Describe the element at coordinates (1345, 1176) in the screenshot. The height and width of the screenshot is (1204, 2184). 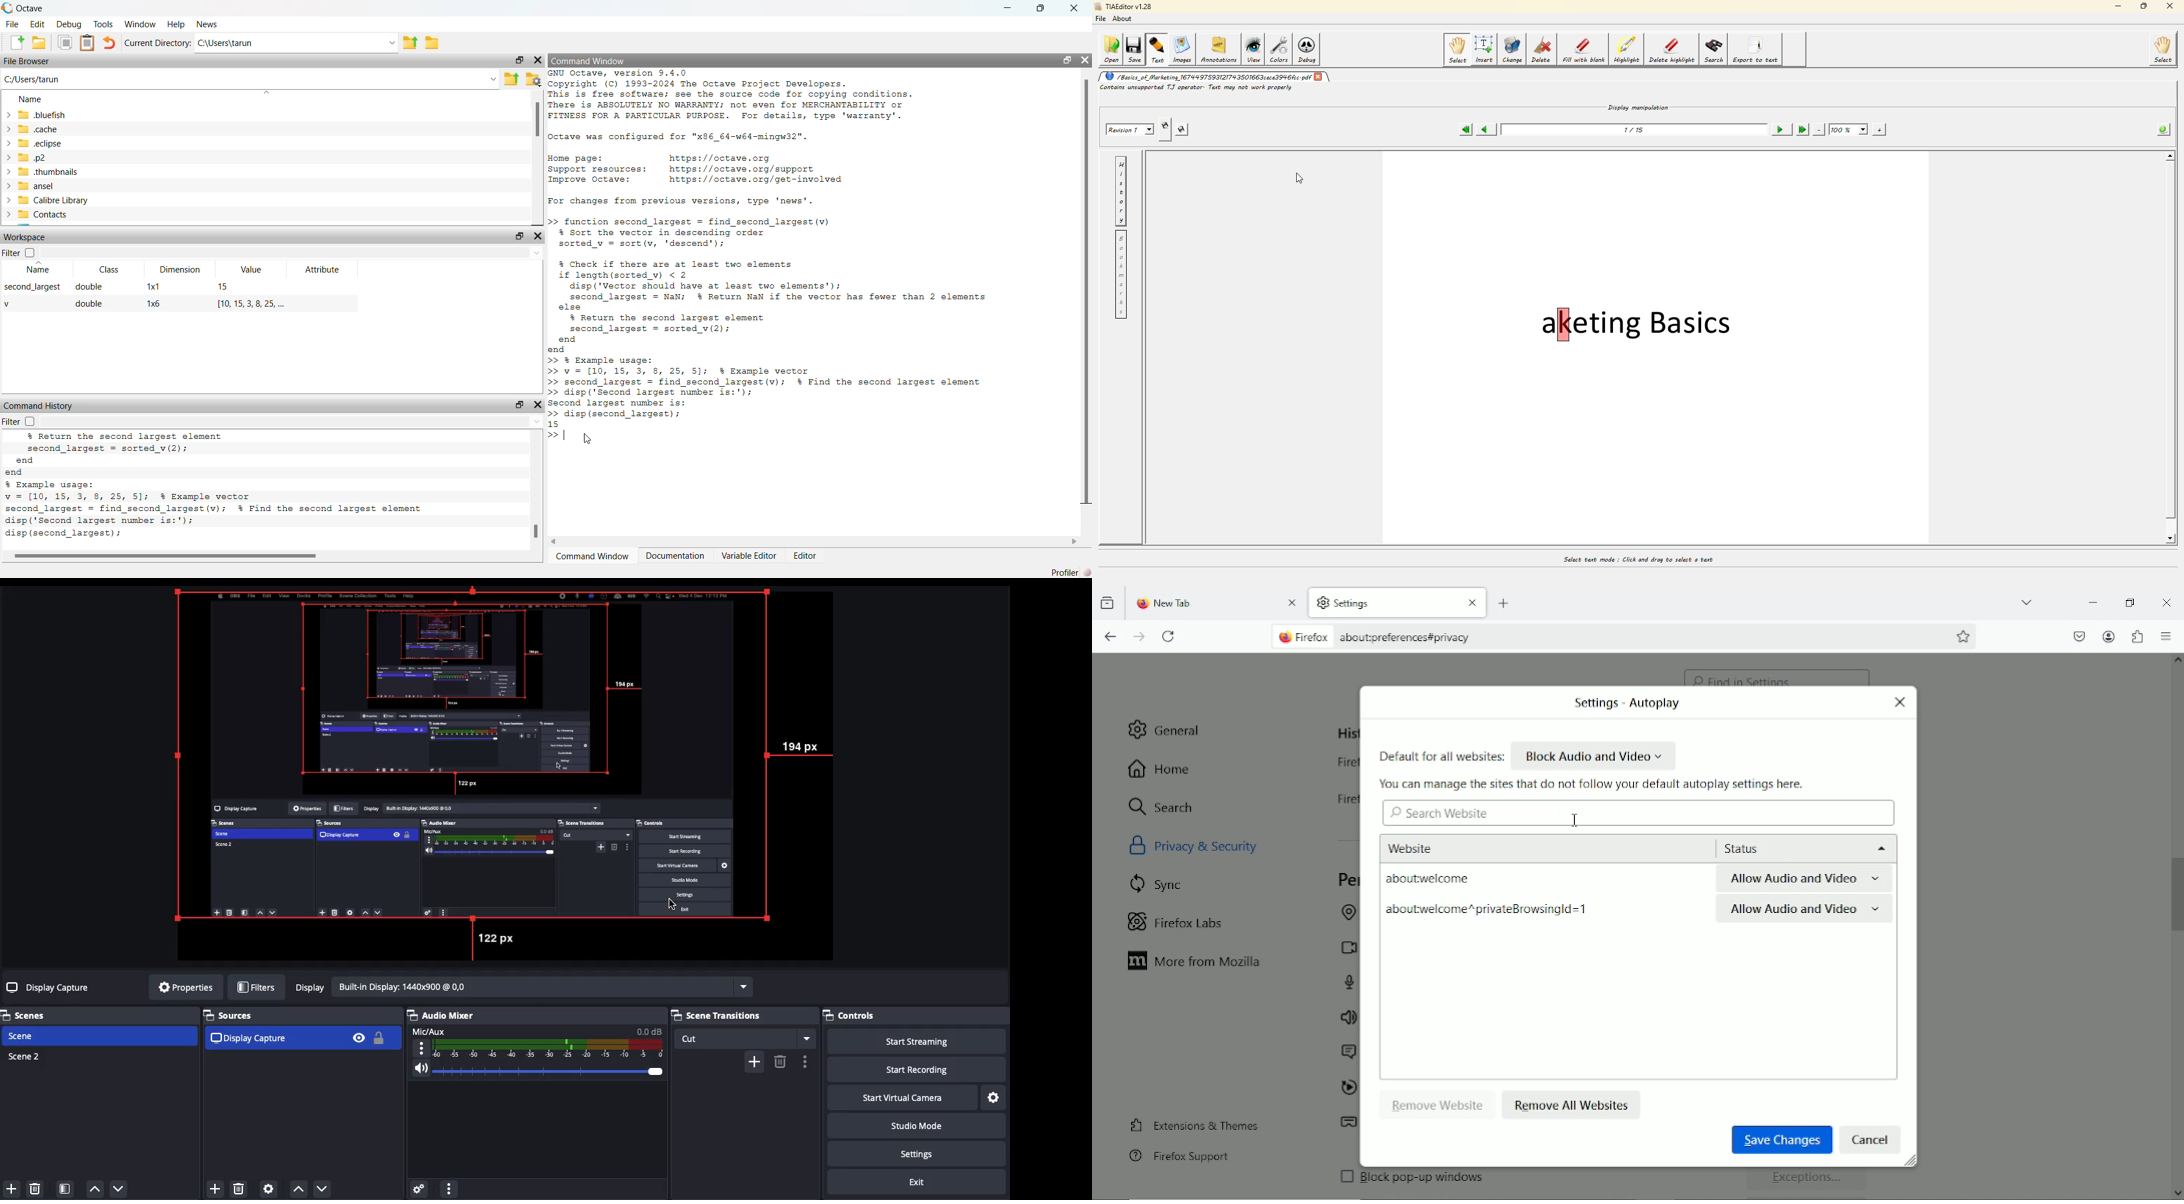
I see `checkbox` at that location.